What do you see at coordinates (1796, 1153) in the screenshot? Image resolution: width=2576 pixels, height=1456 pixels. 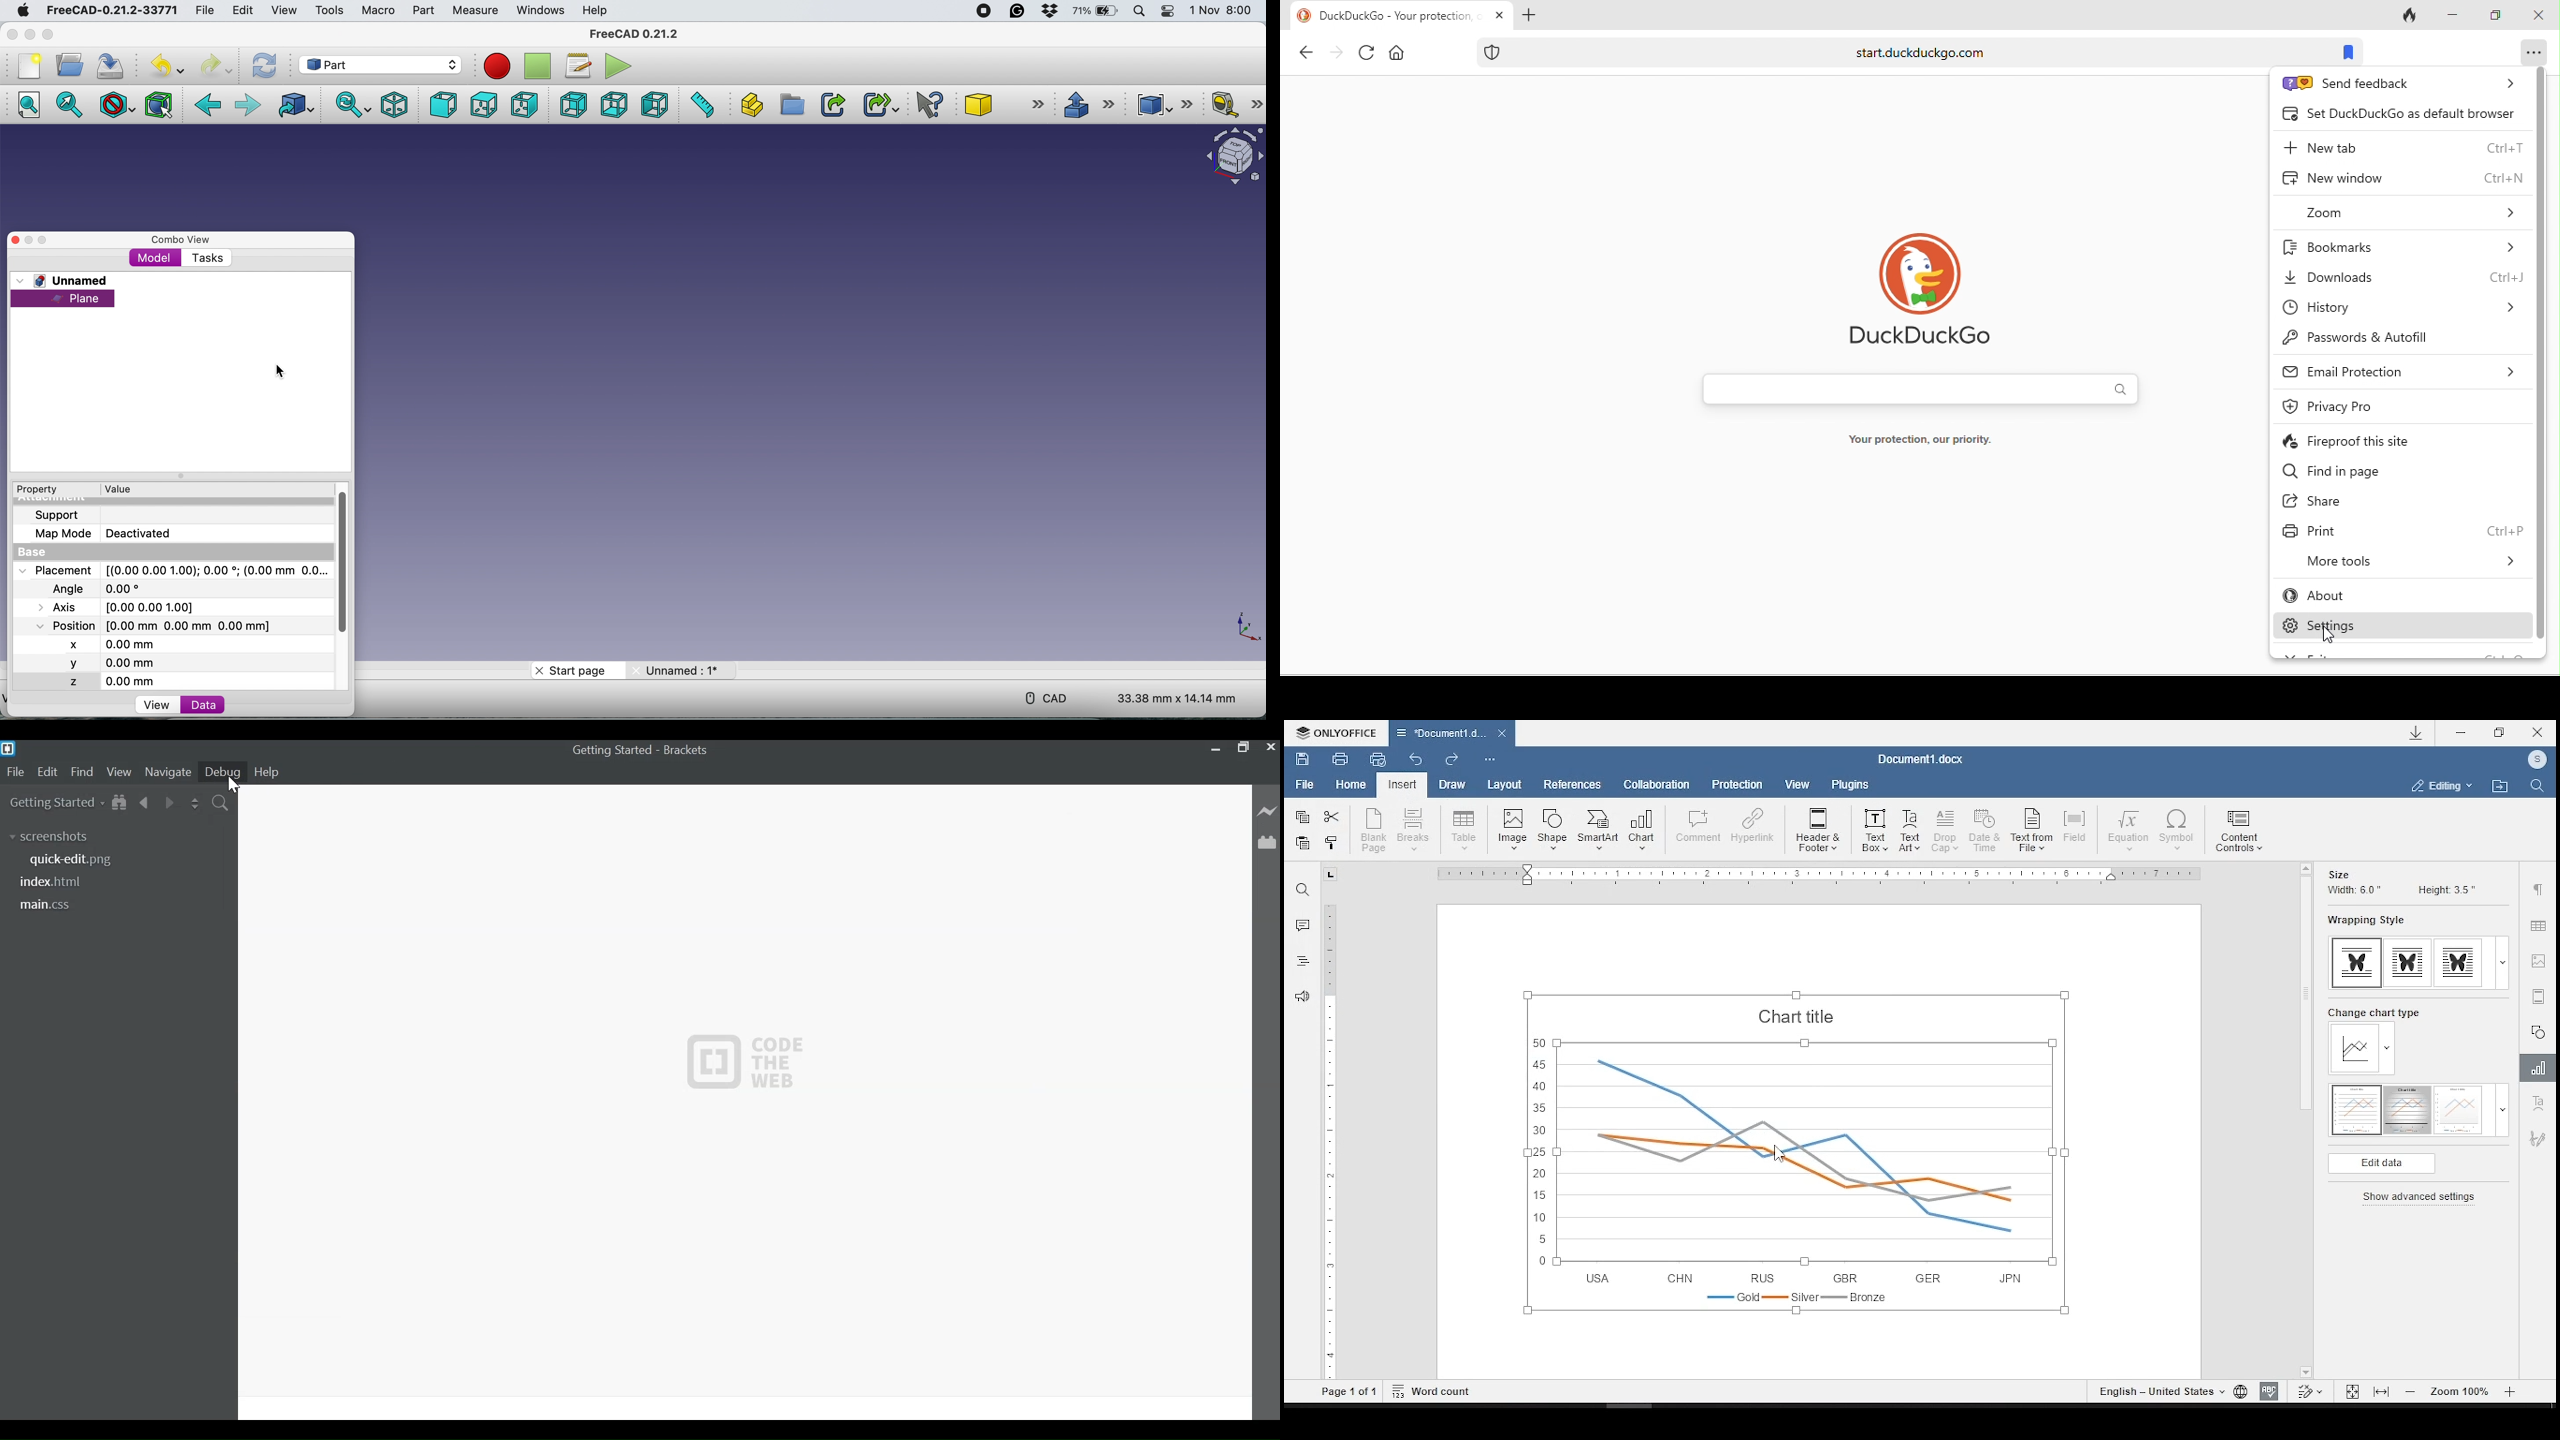 I see `chart` at bounding box center [1796, 1153].